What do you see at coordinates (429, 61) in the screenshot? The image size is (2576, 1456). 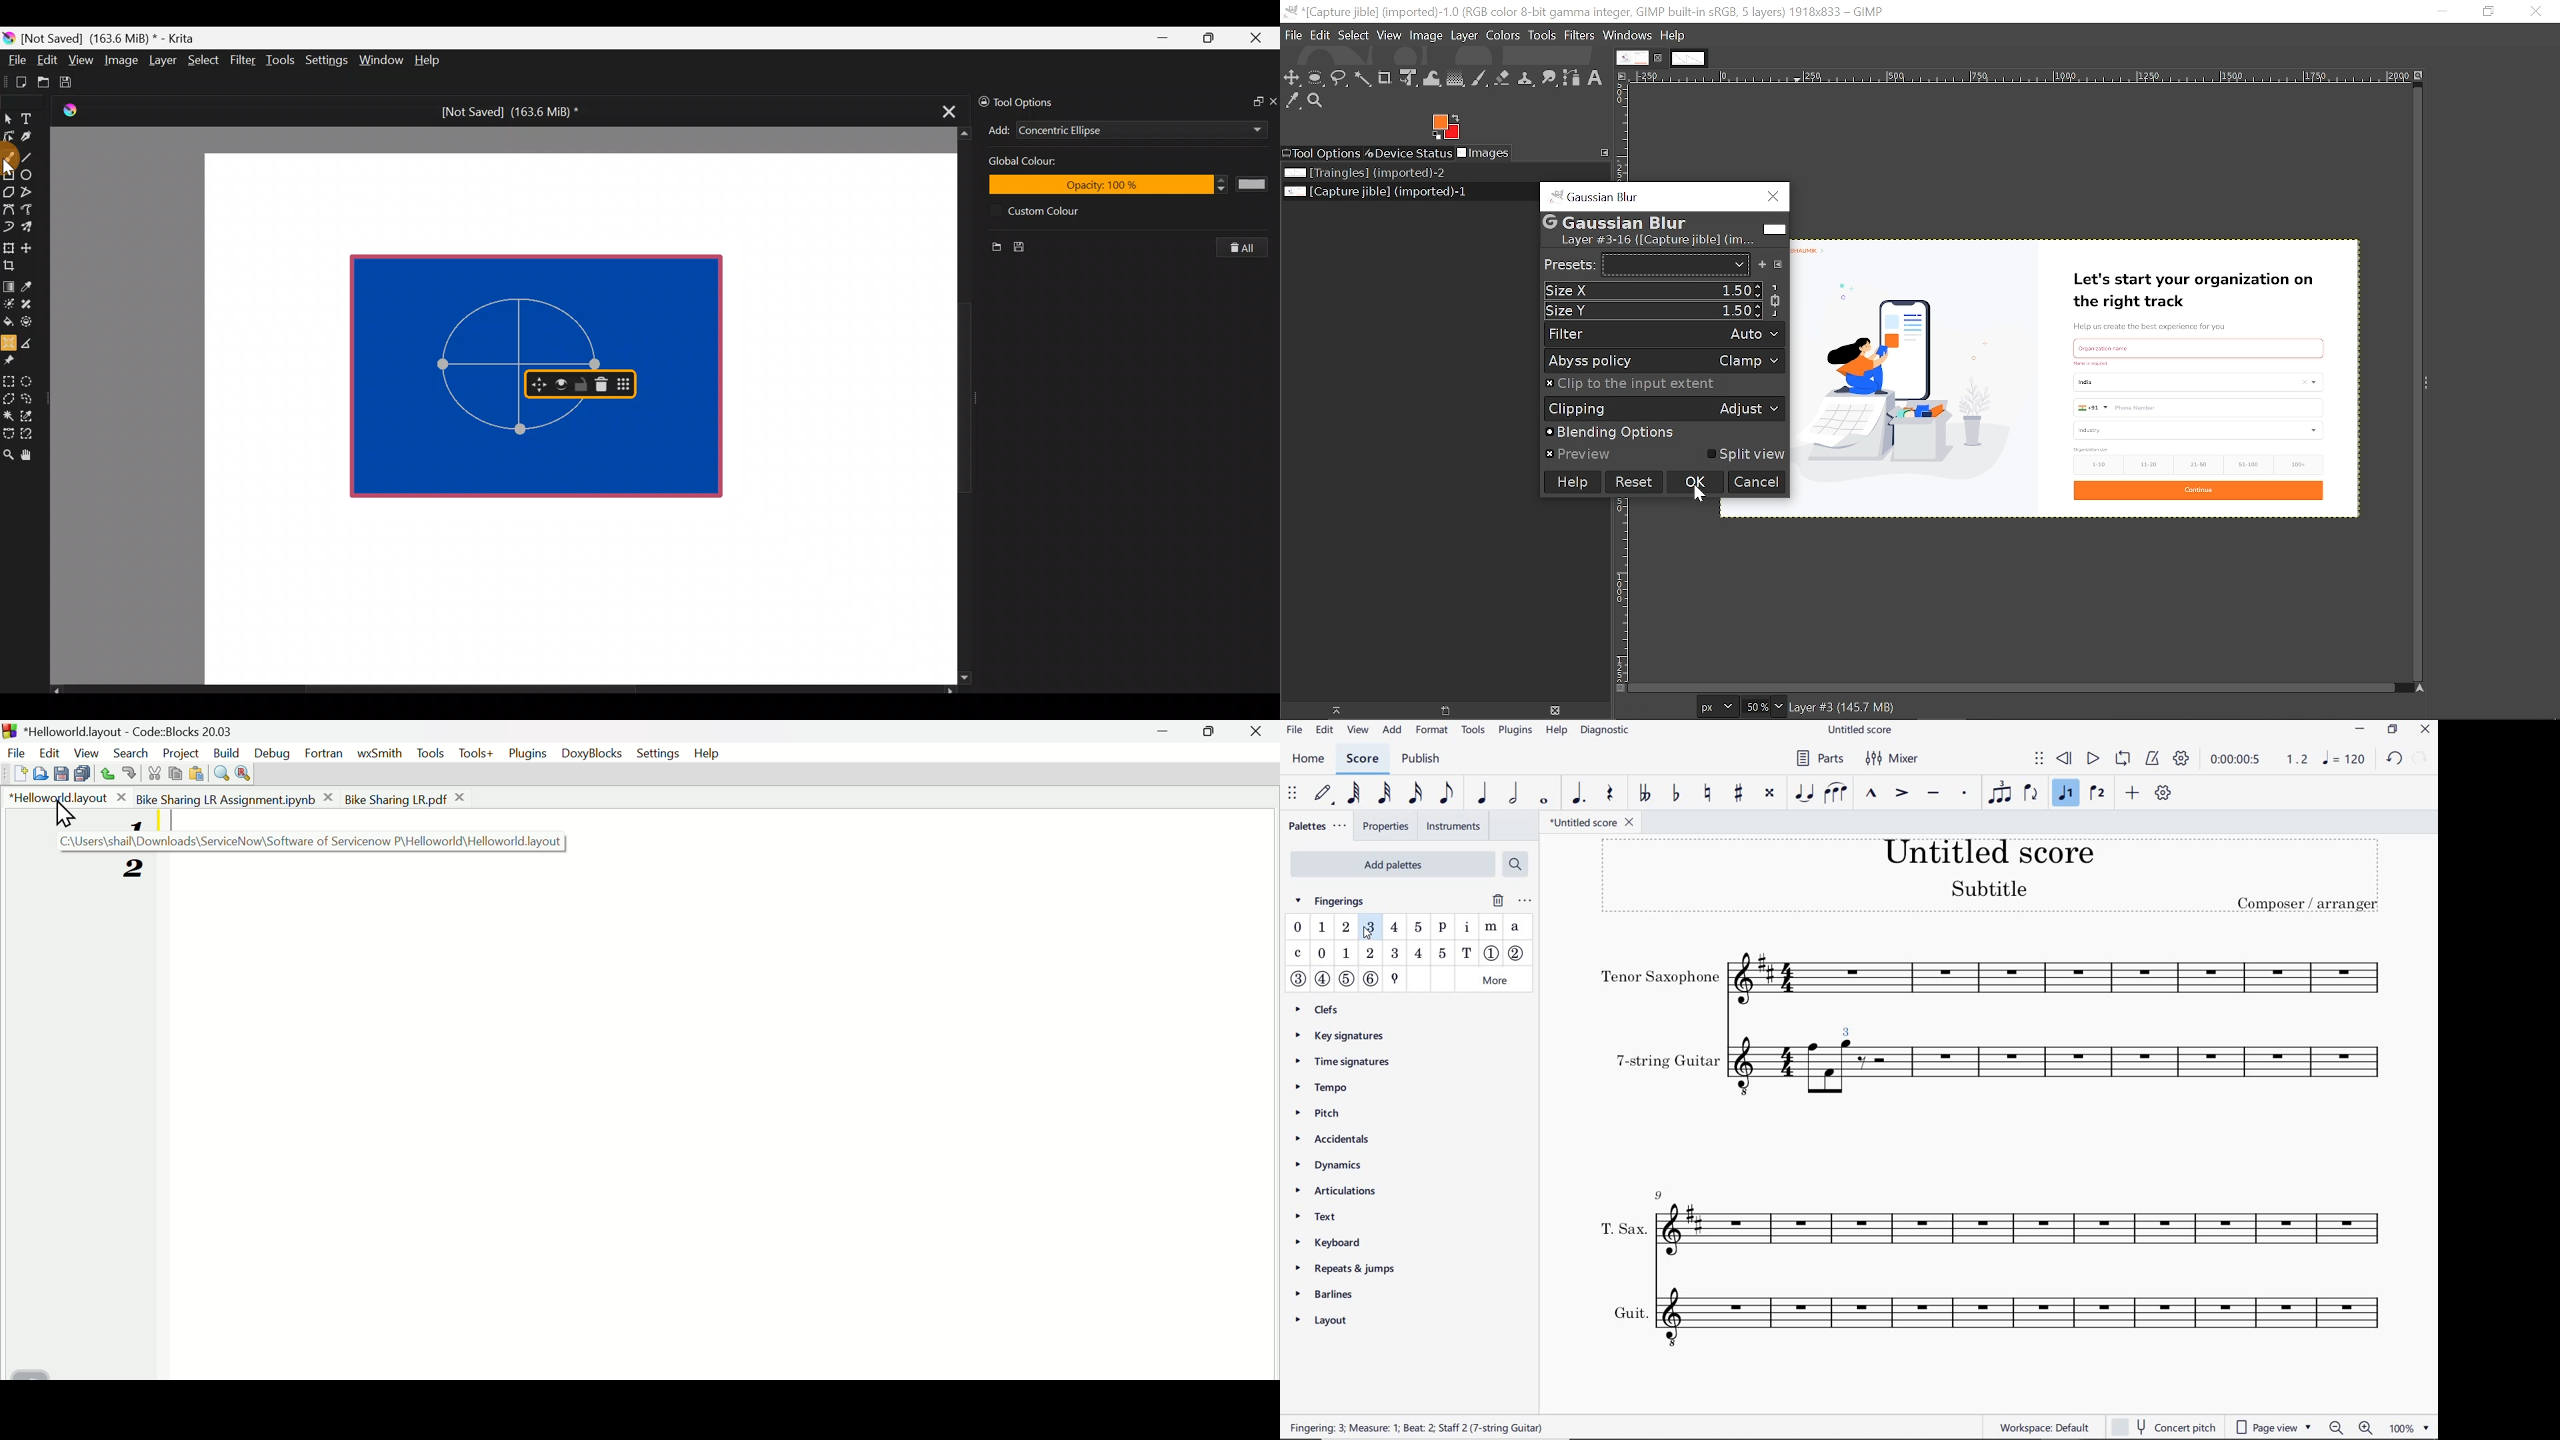 I see `Help` at bounding box center [429, 61].